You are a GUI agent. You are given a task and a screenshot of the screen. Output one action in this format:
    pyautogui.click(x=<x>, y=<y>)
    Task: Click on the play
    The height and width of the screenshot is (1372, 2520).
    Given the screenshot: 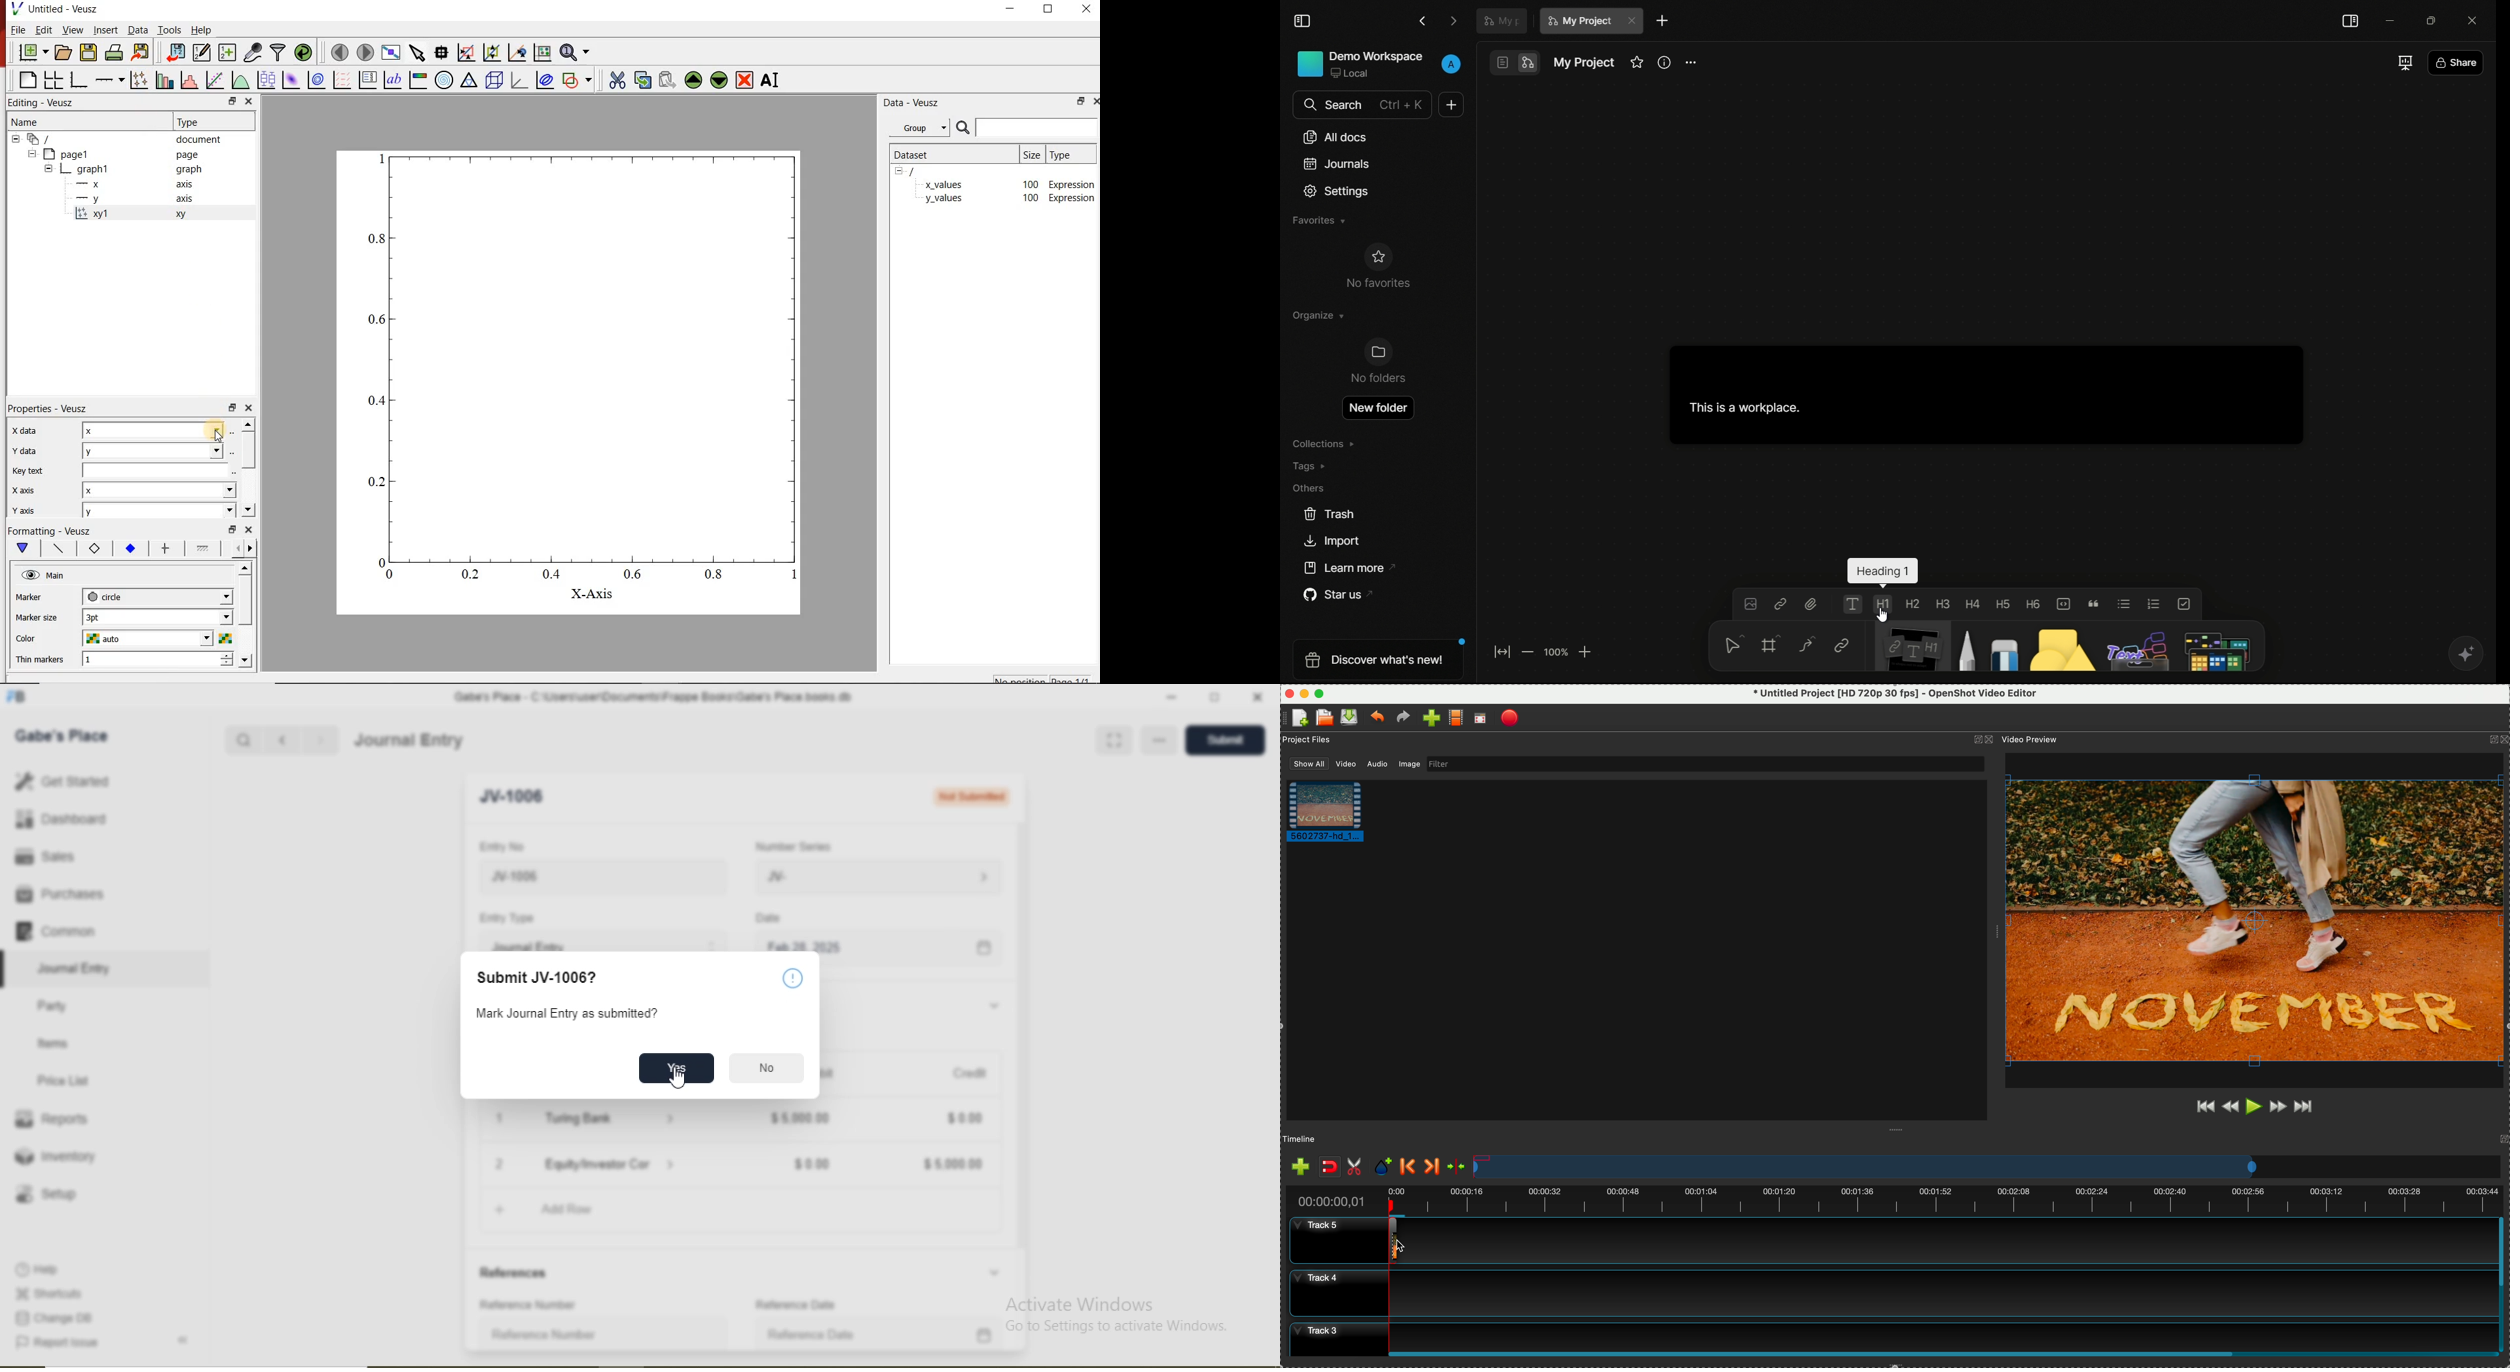 What is the action you would take?
    pyautogui.click(x=2255, y=1107)
    